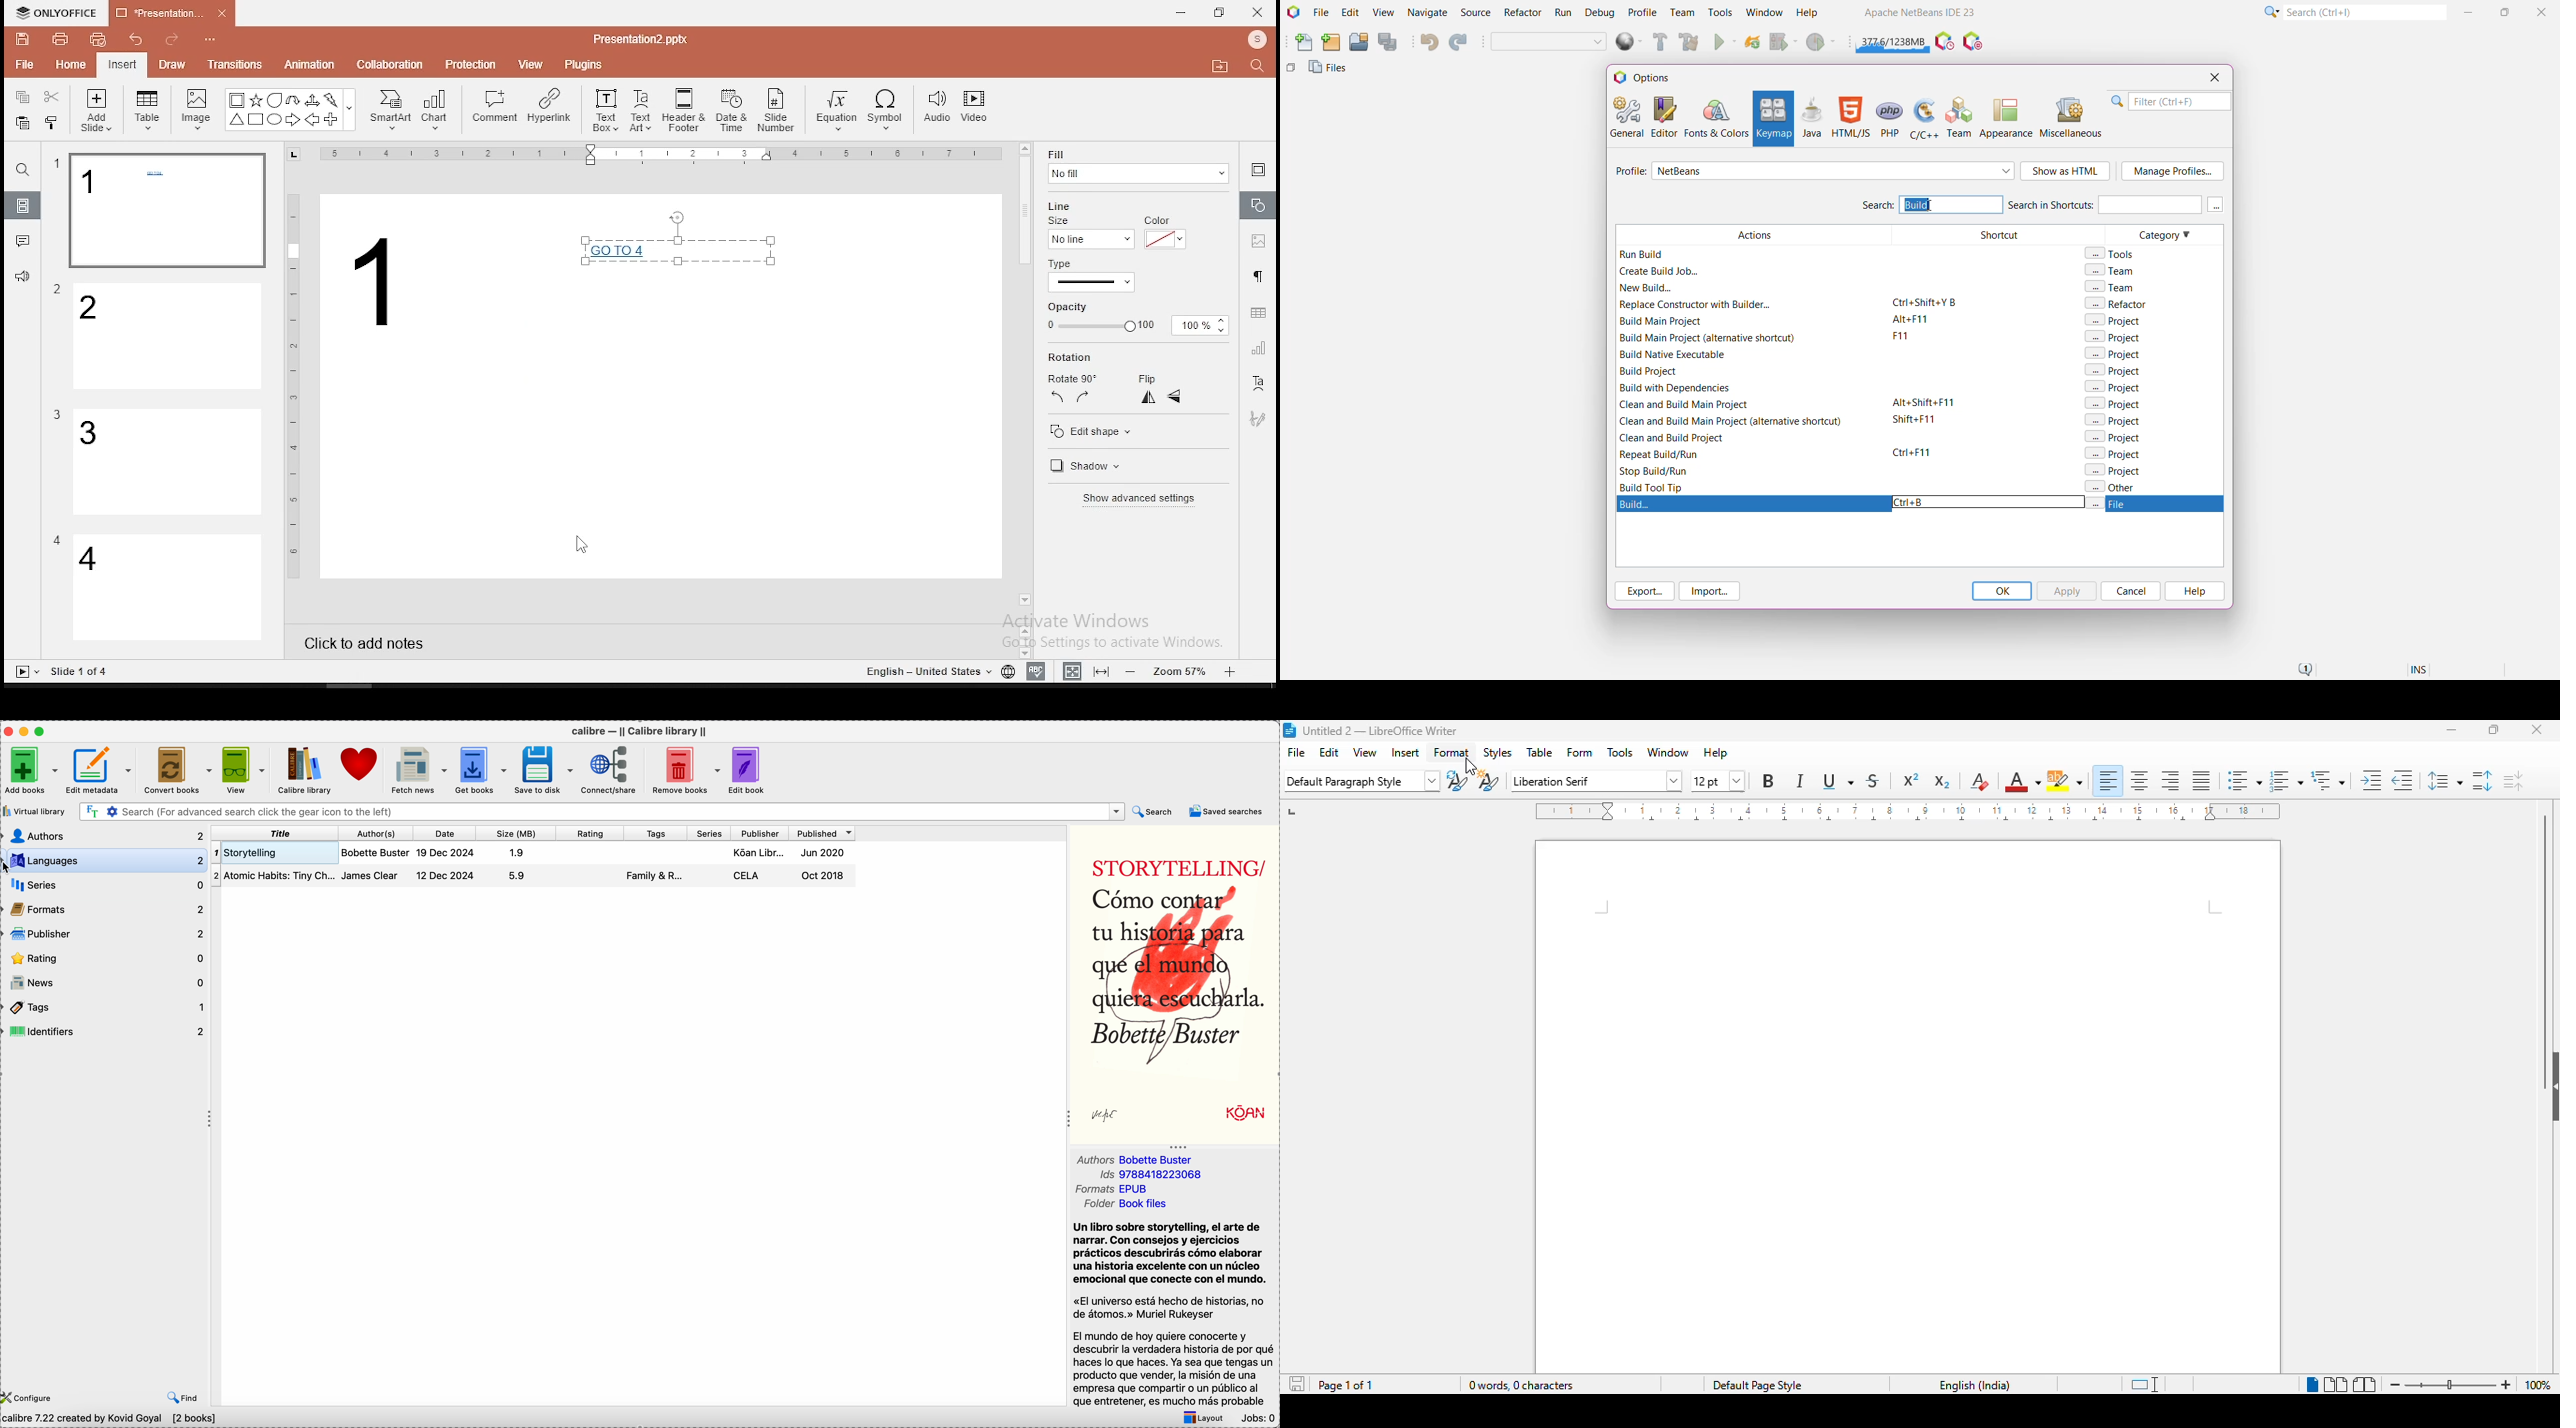 The width and height of the screenshot is (2576, 1428). Describe the element at coordinates (1942, 782) in the screenshot. I see `subscript` at that location.